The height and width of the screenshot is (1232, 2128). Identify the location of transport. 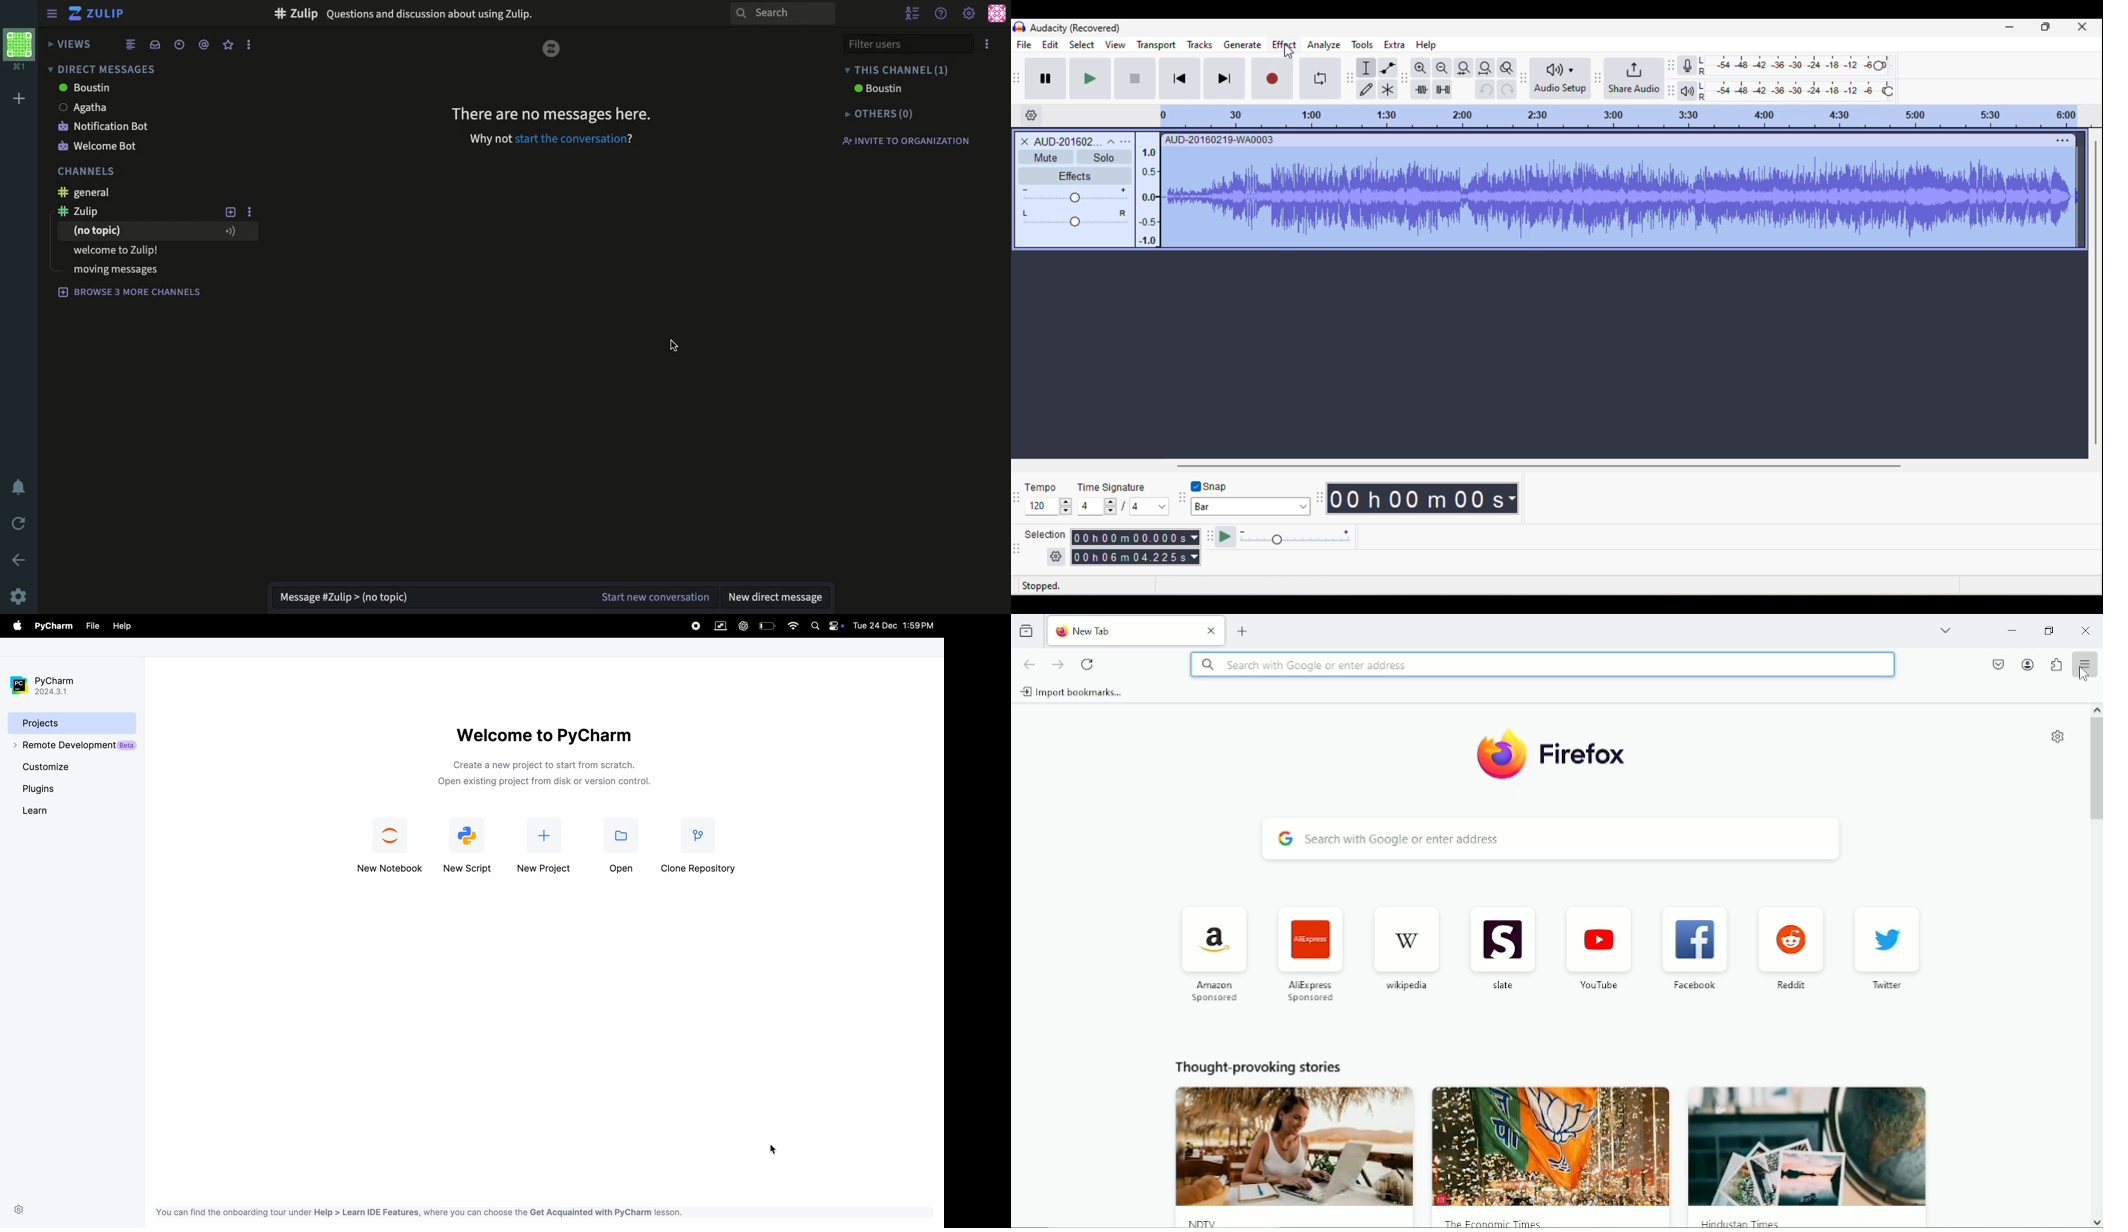
(1156, 45).